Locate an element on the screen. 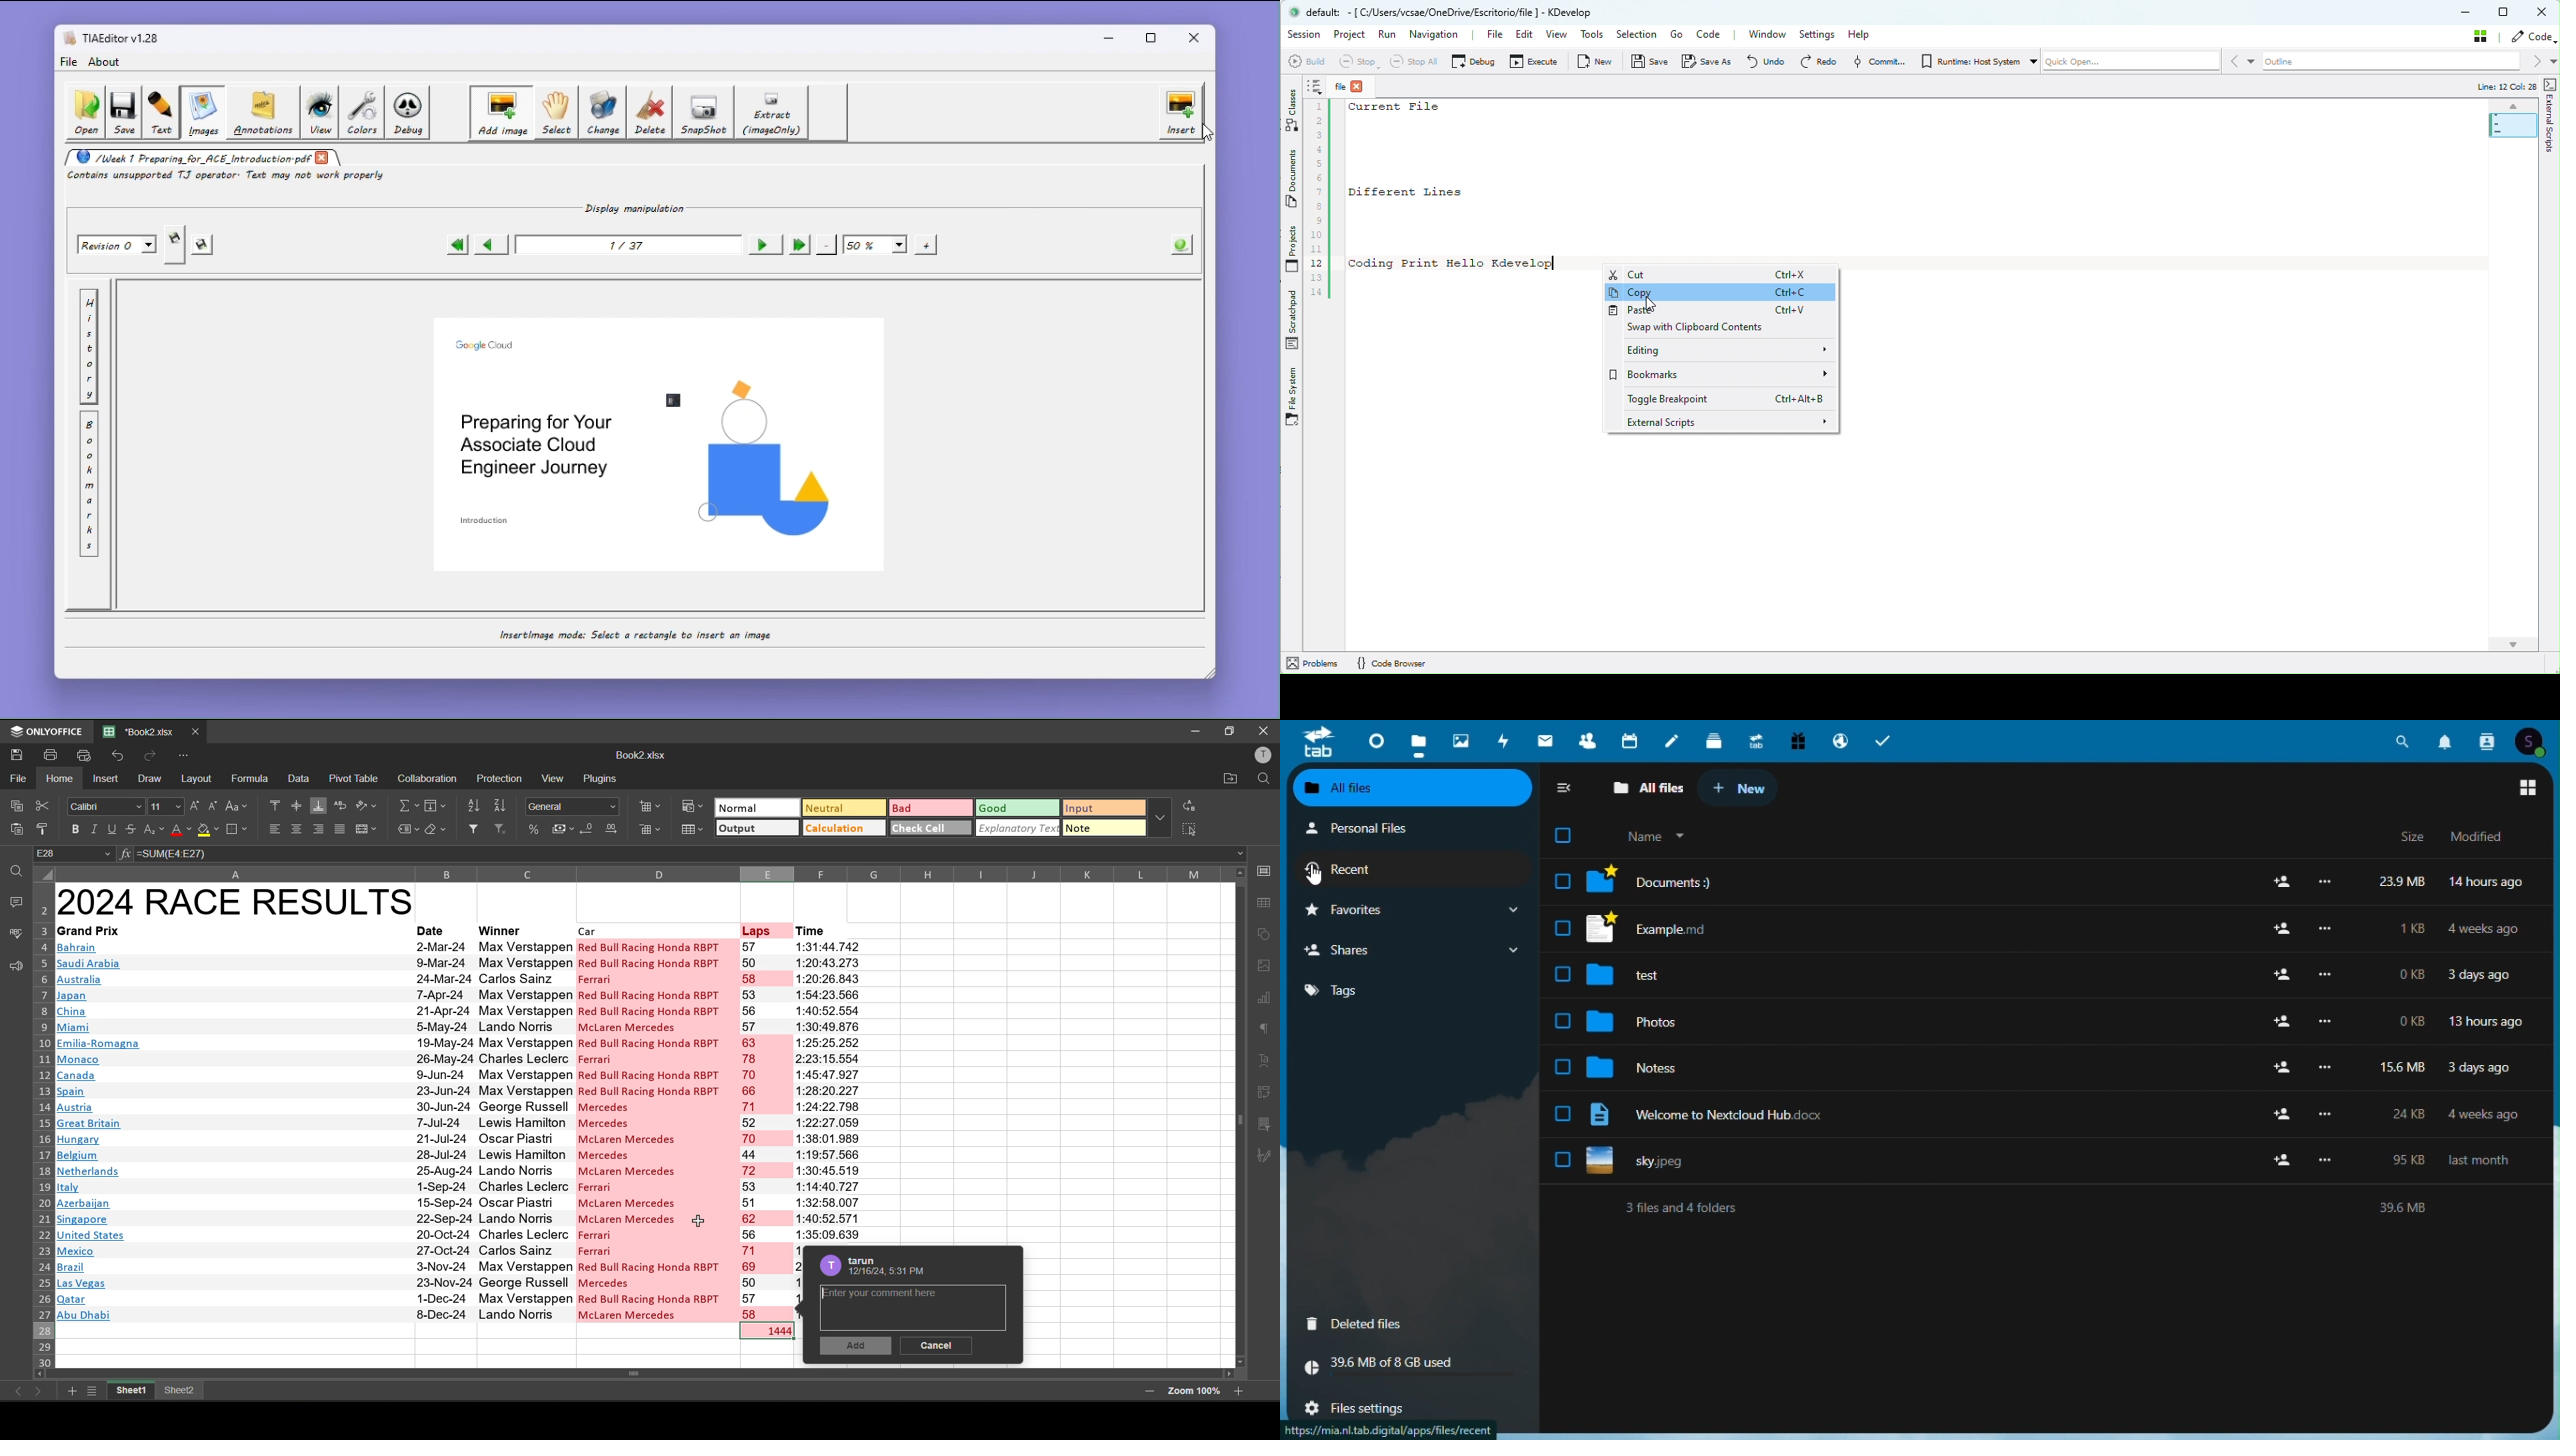  totsl laps is located at coordinates (772, 1332).